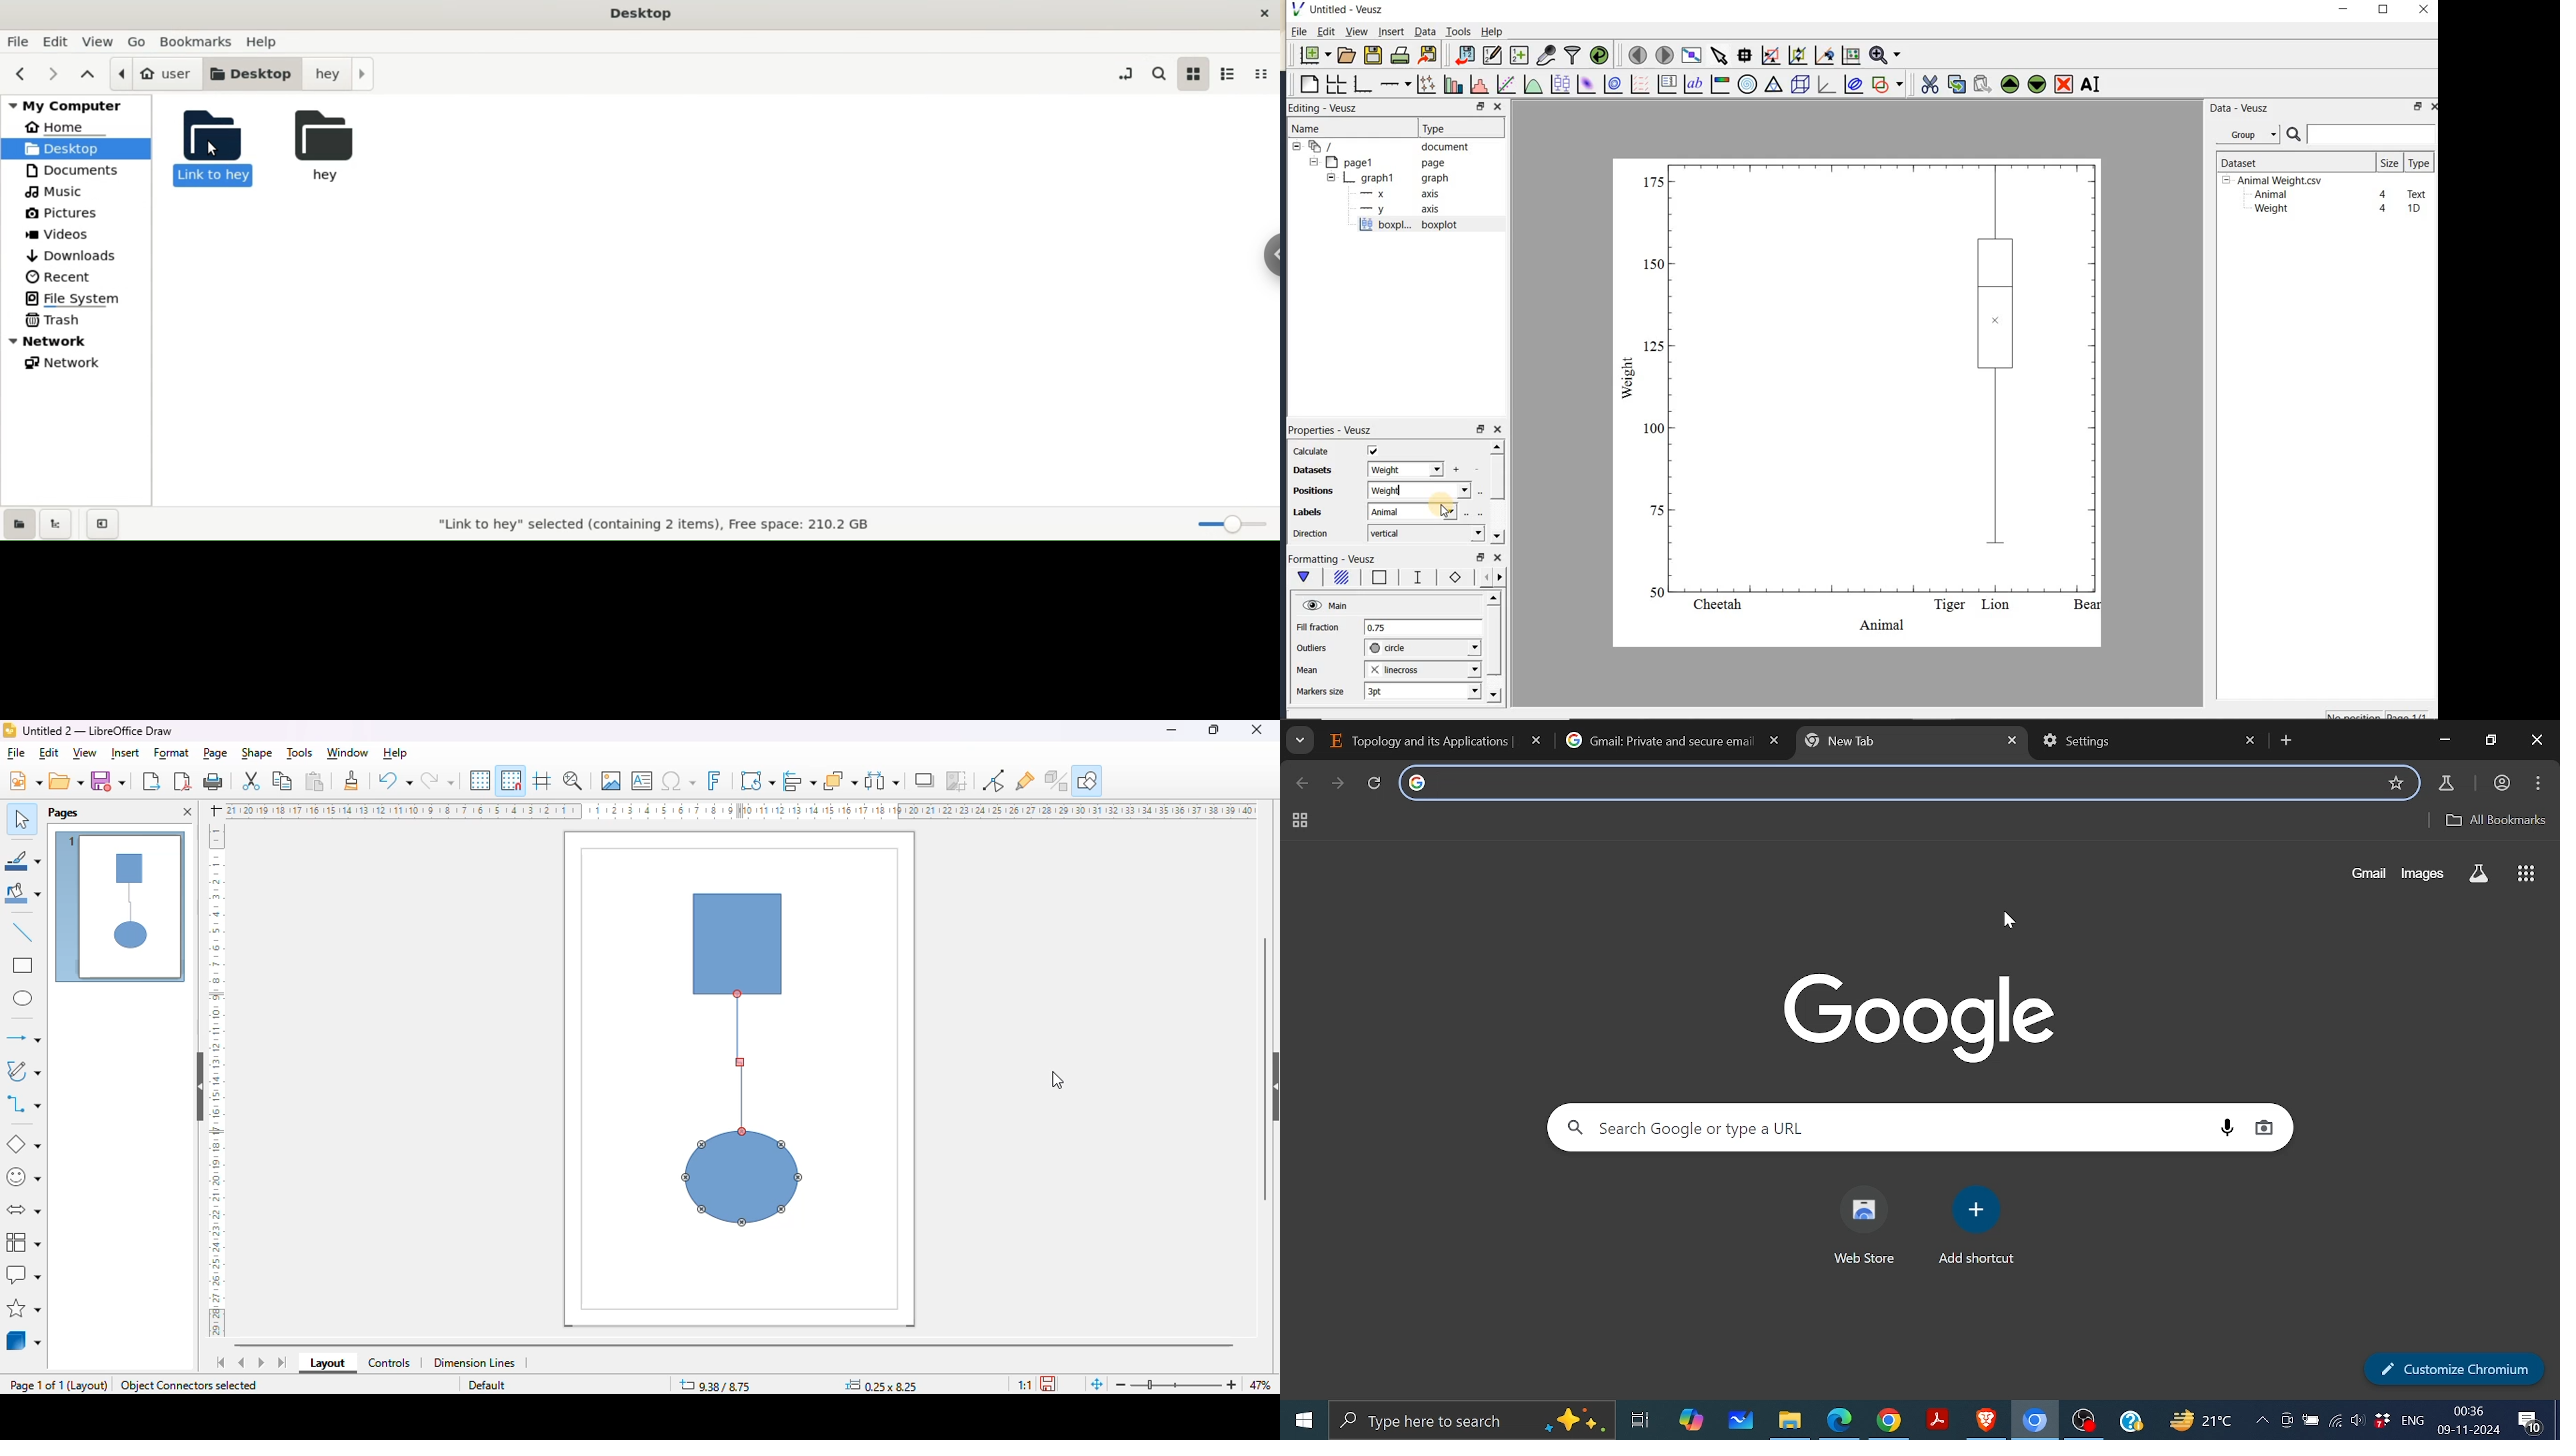 Image resolution: width=2576 pixels, height=1456 pixels. Describe the element at coordinates (1880, 1128) in the screenshot. I see `Search Google or type a URL` at that location.